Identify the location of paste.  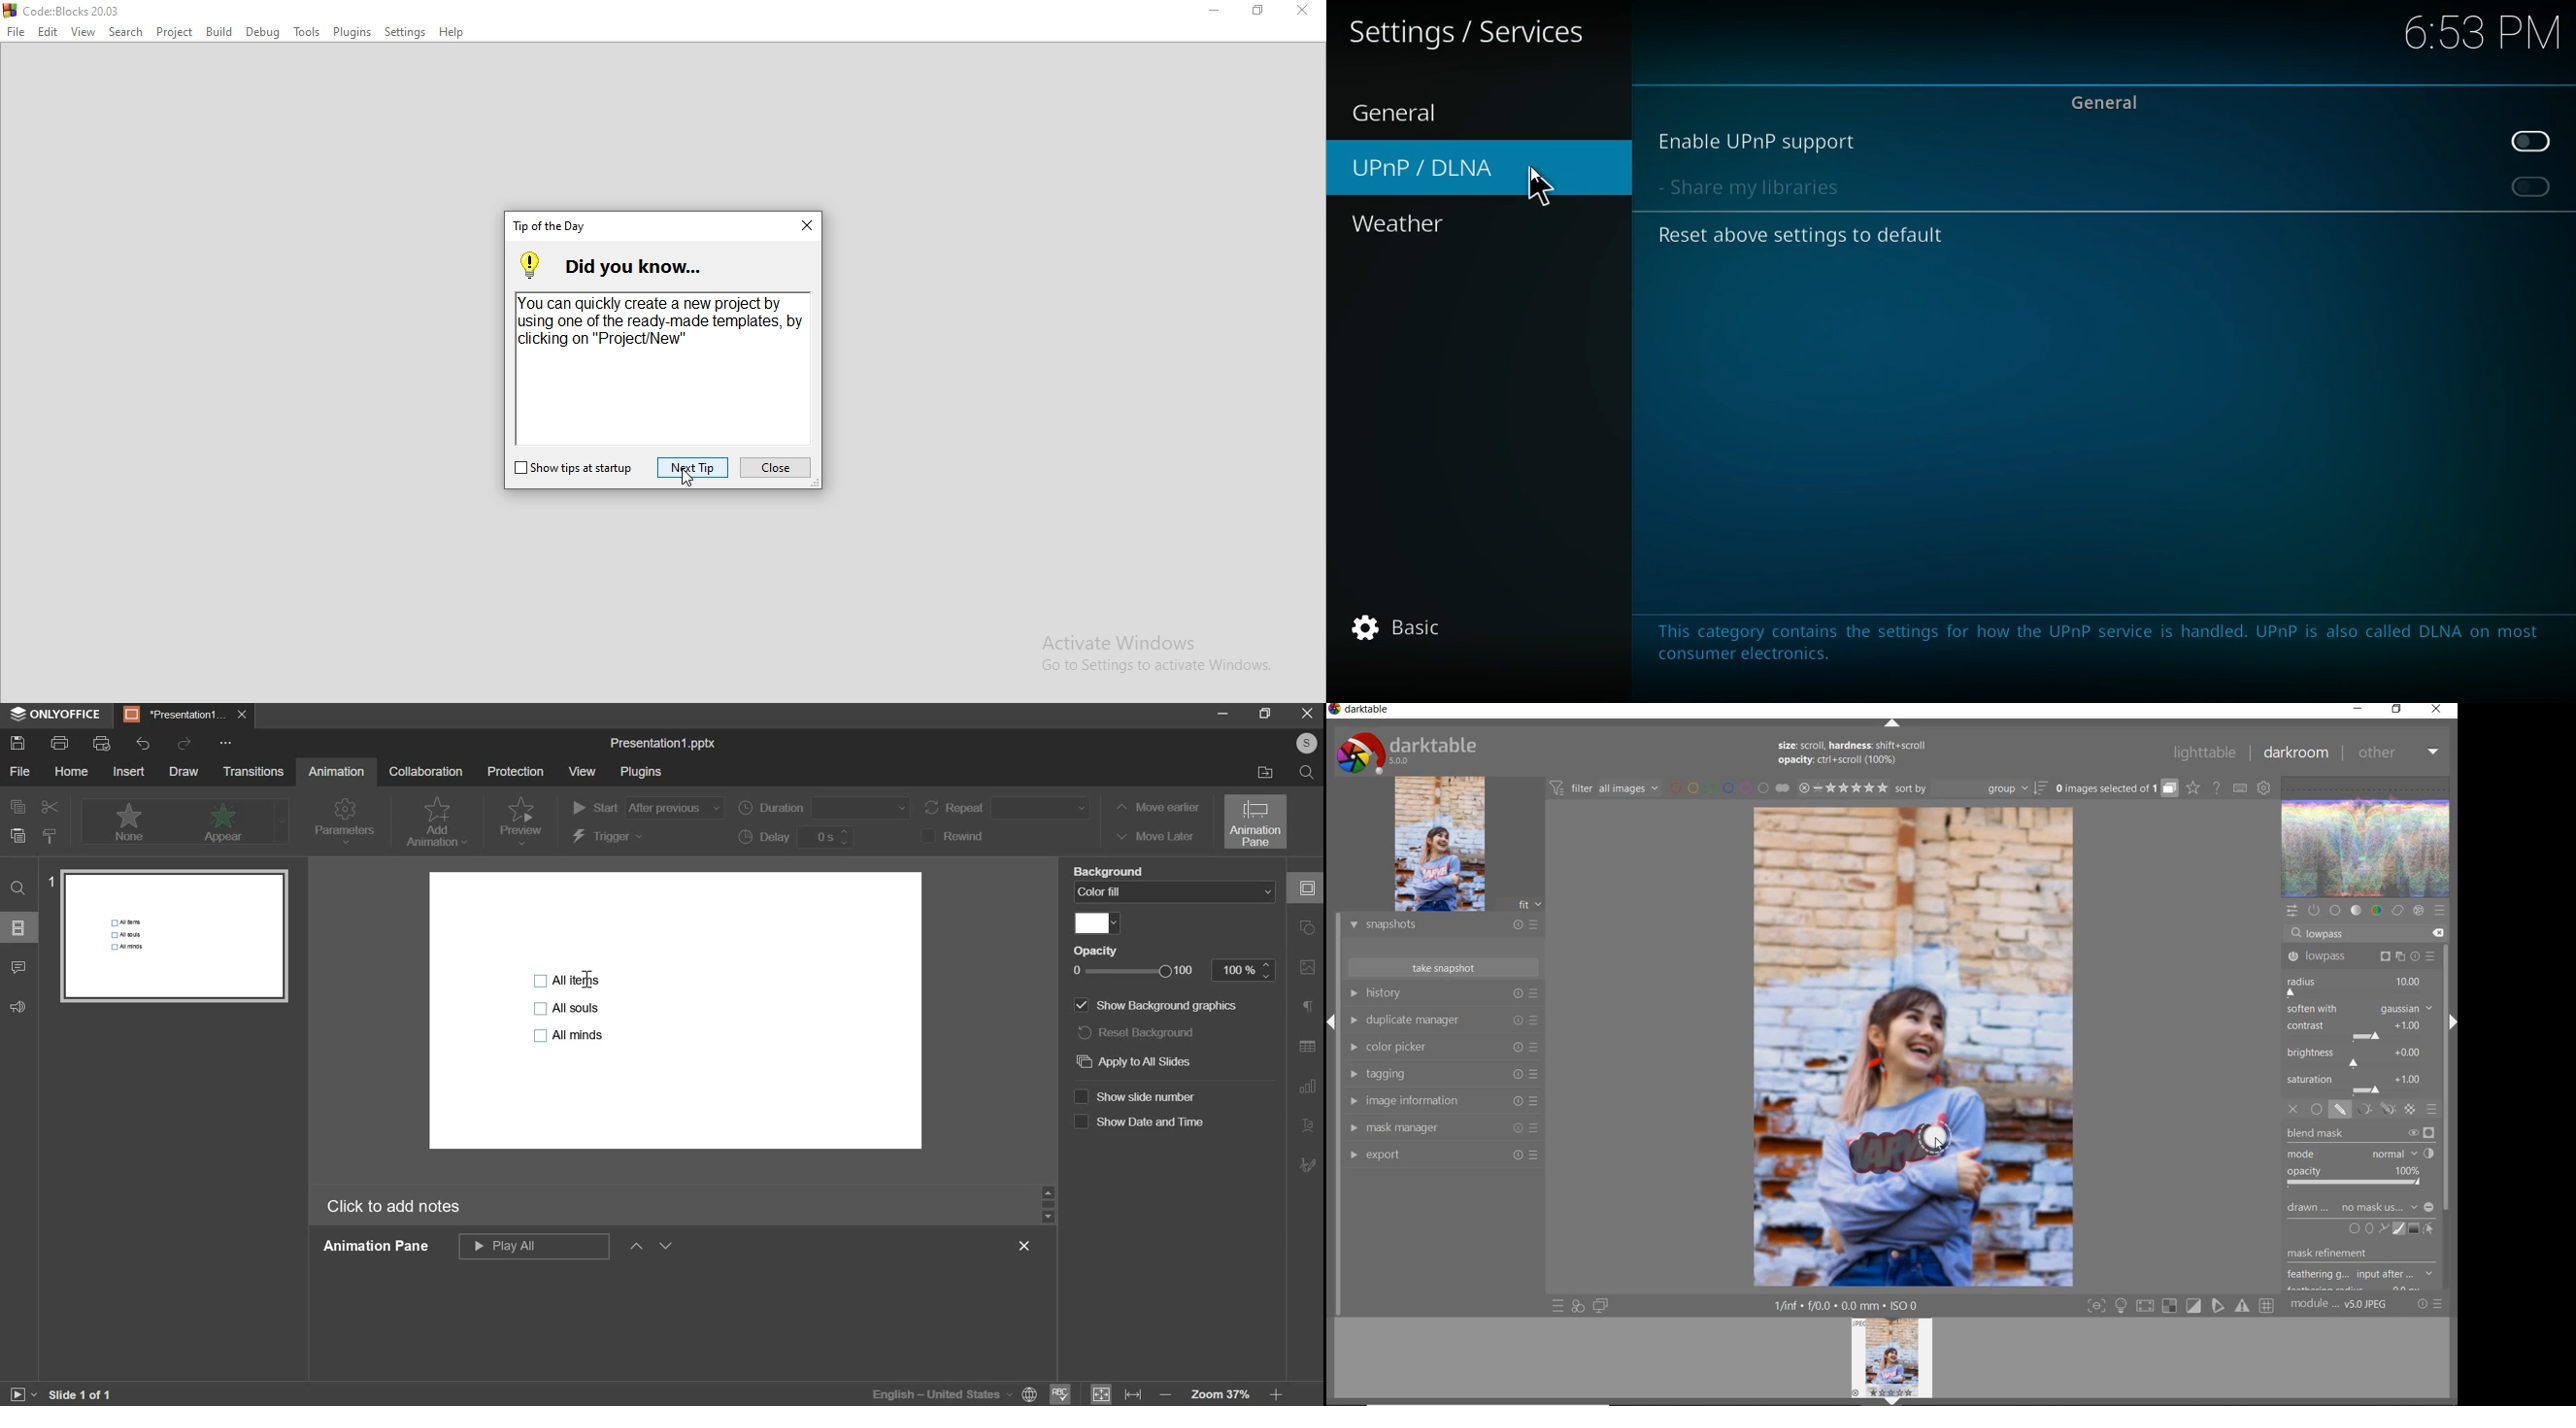
(17, 837).